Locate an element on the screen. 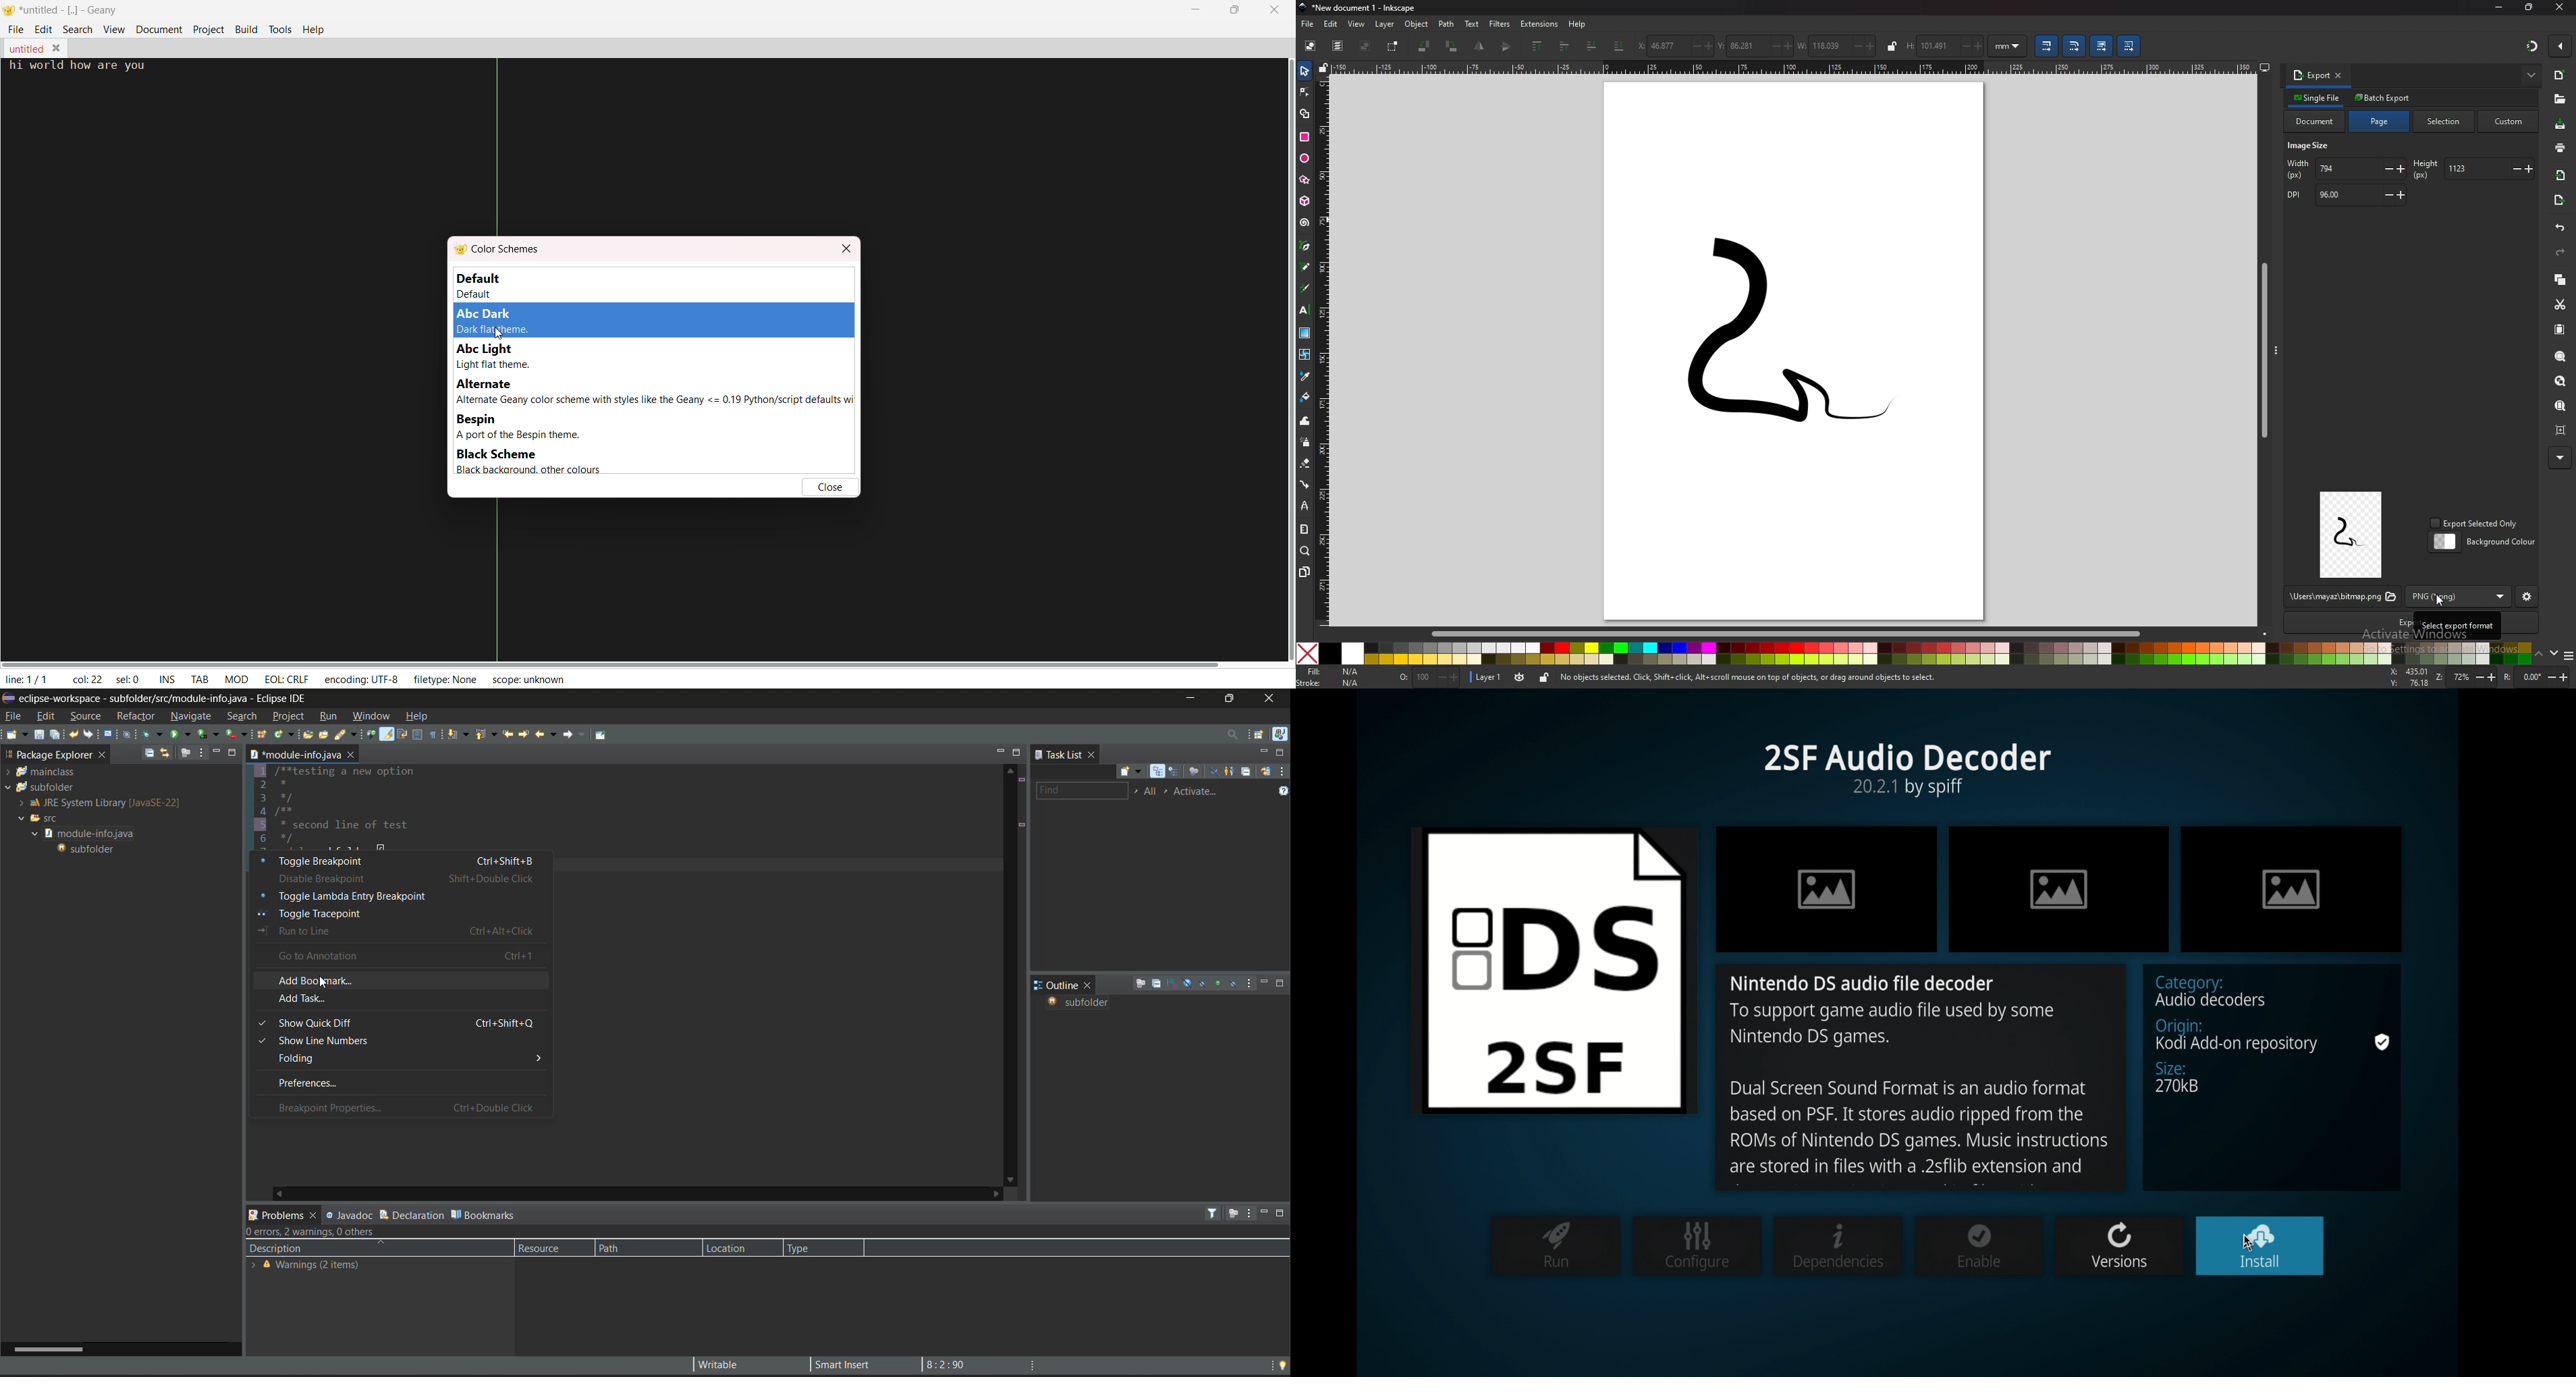 The width and height of the screenshot is (2576, 1400). text is located at coordinates (1305, 310).